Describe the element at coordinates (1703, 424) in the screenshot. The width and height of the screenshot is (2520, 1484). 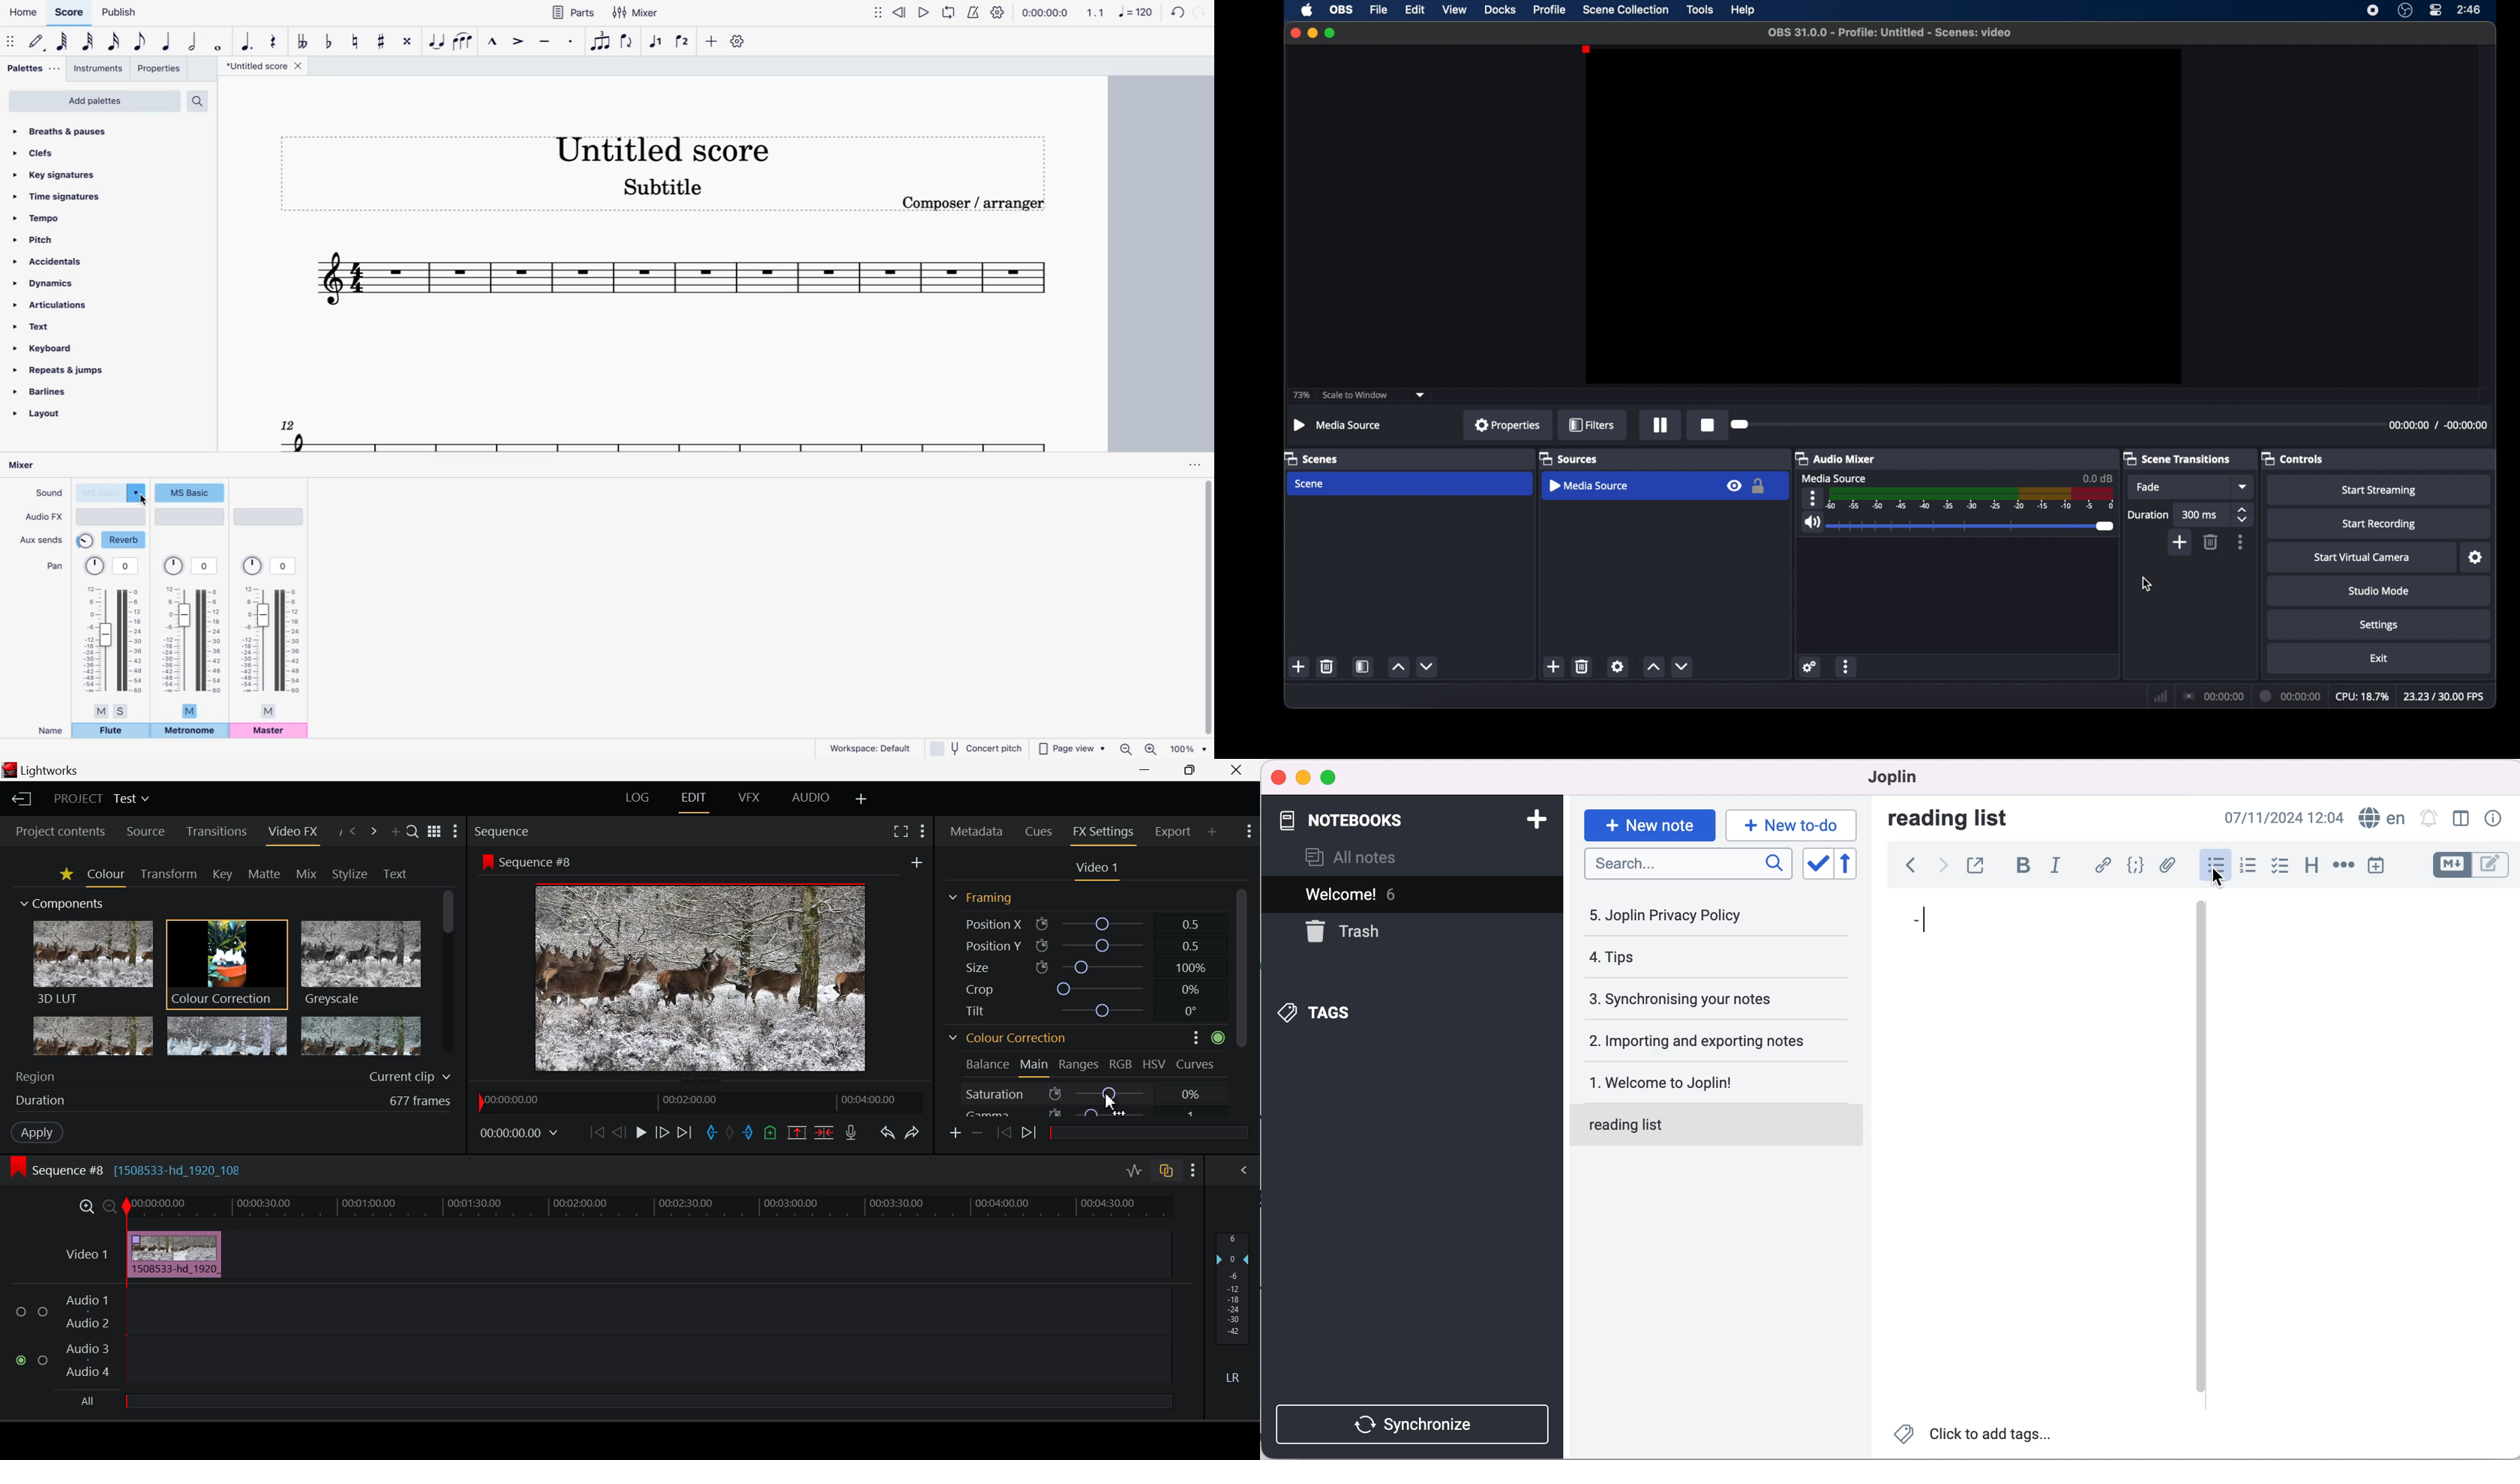
I see `Stop` at that location.